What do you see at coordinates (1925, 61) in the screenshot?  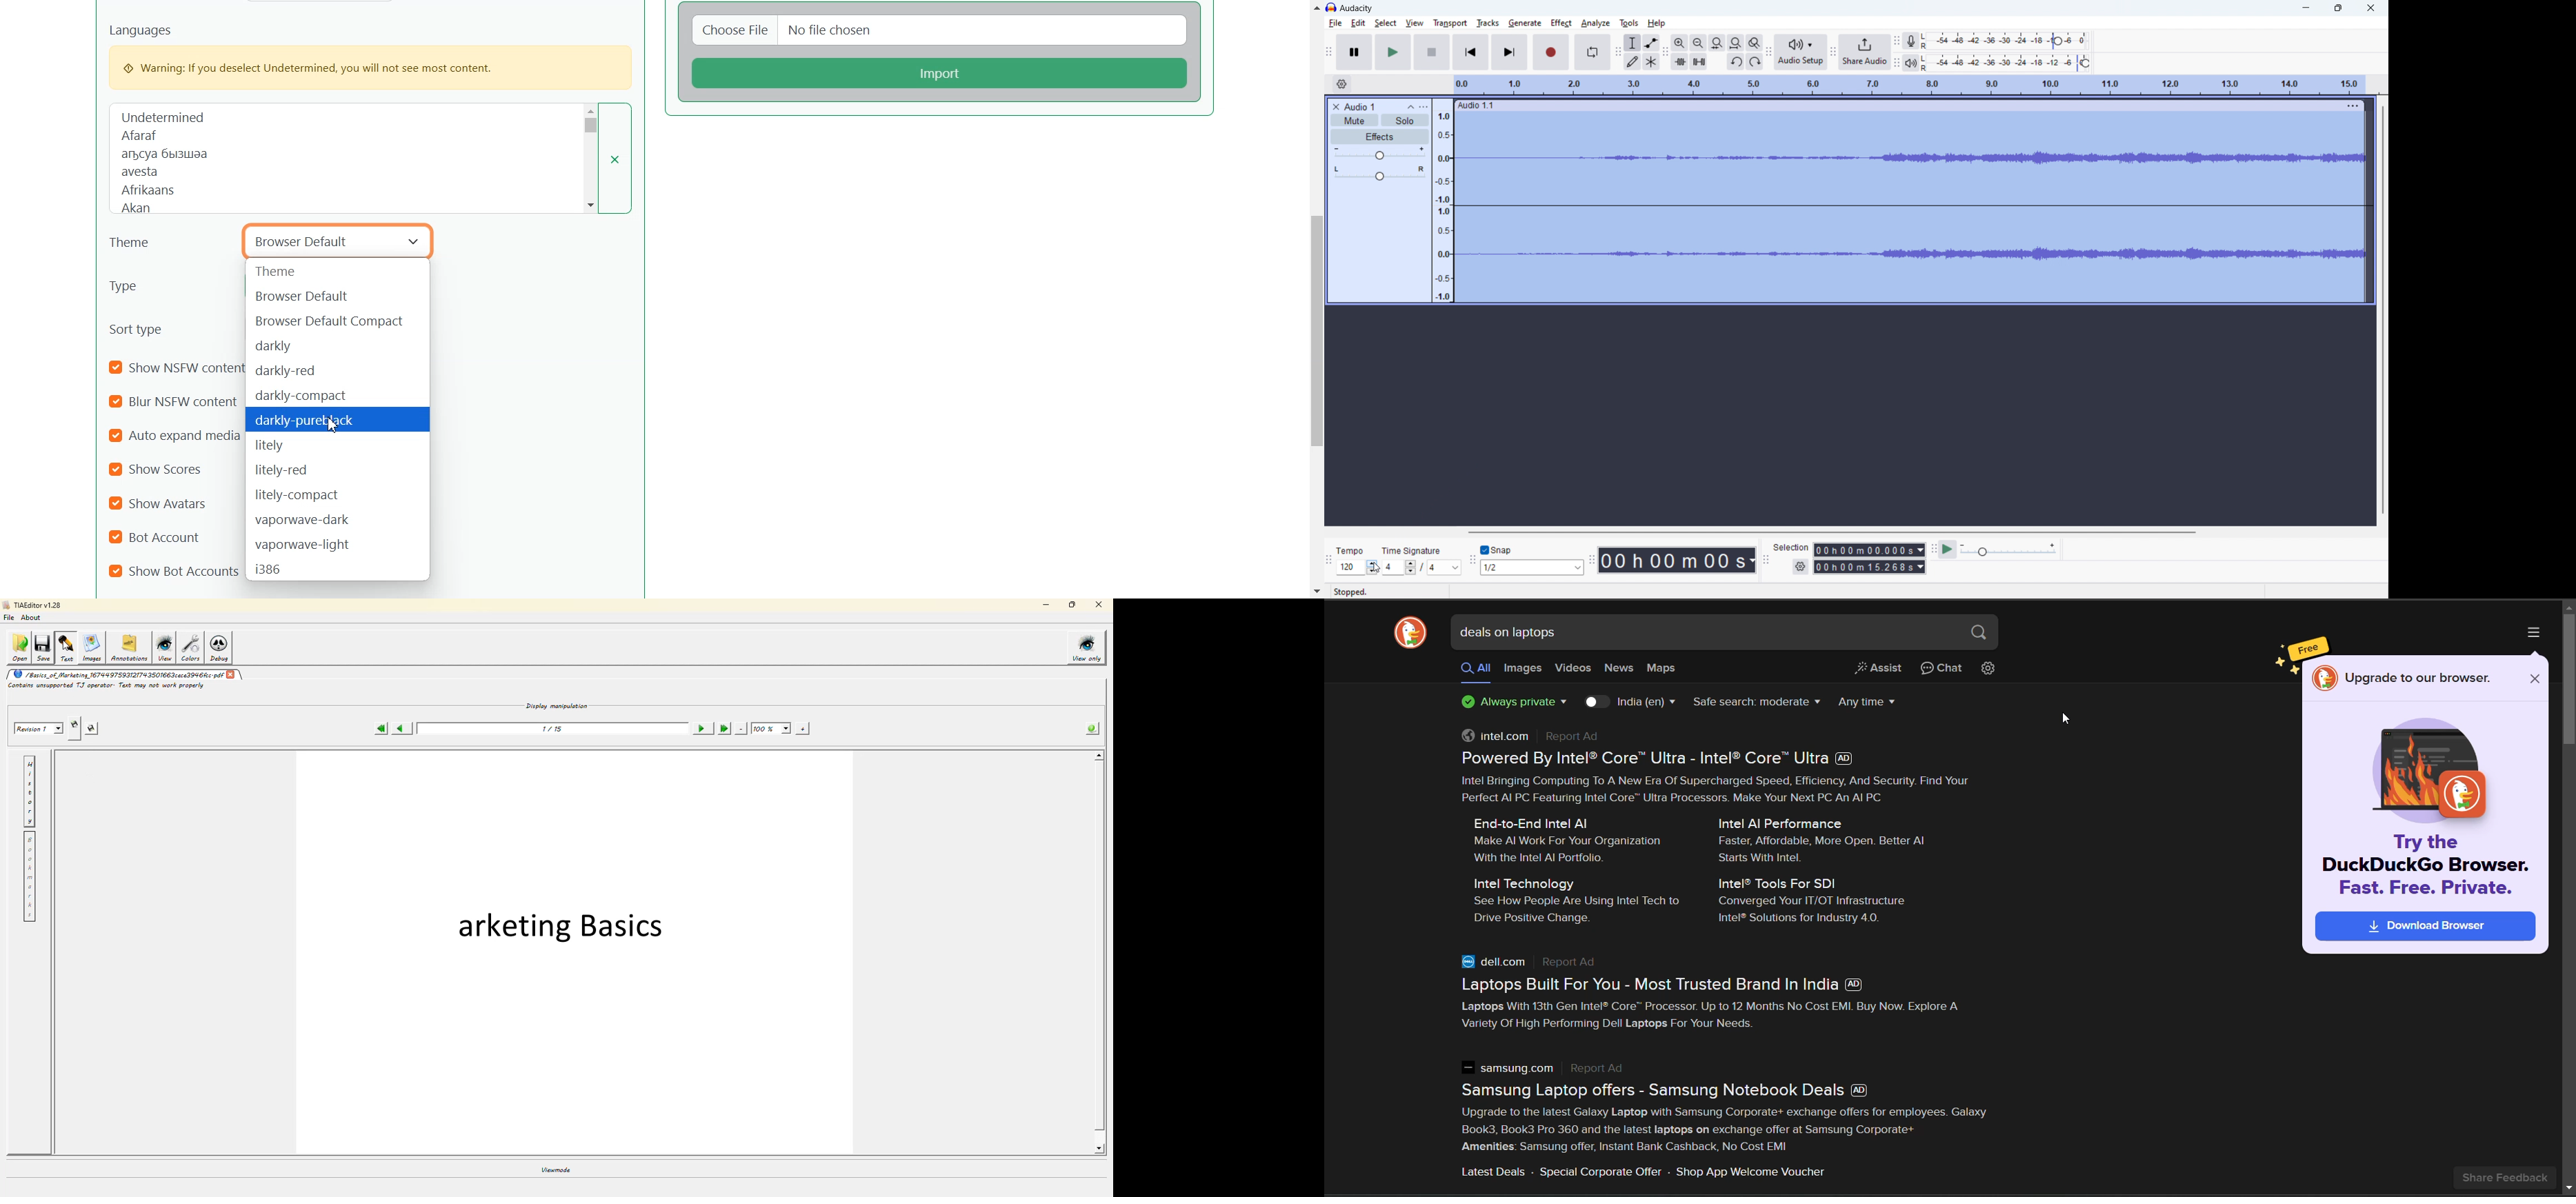 I see `LR` at bounding box center [1925, 61].